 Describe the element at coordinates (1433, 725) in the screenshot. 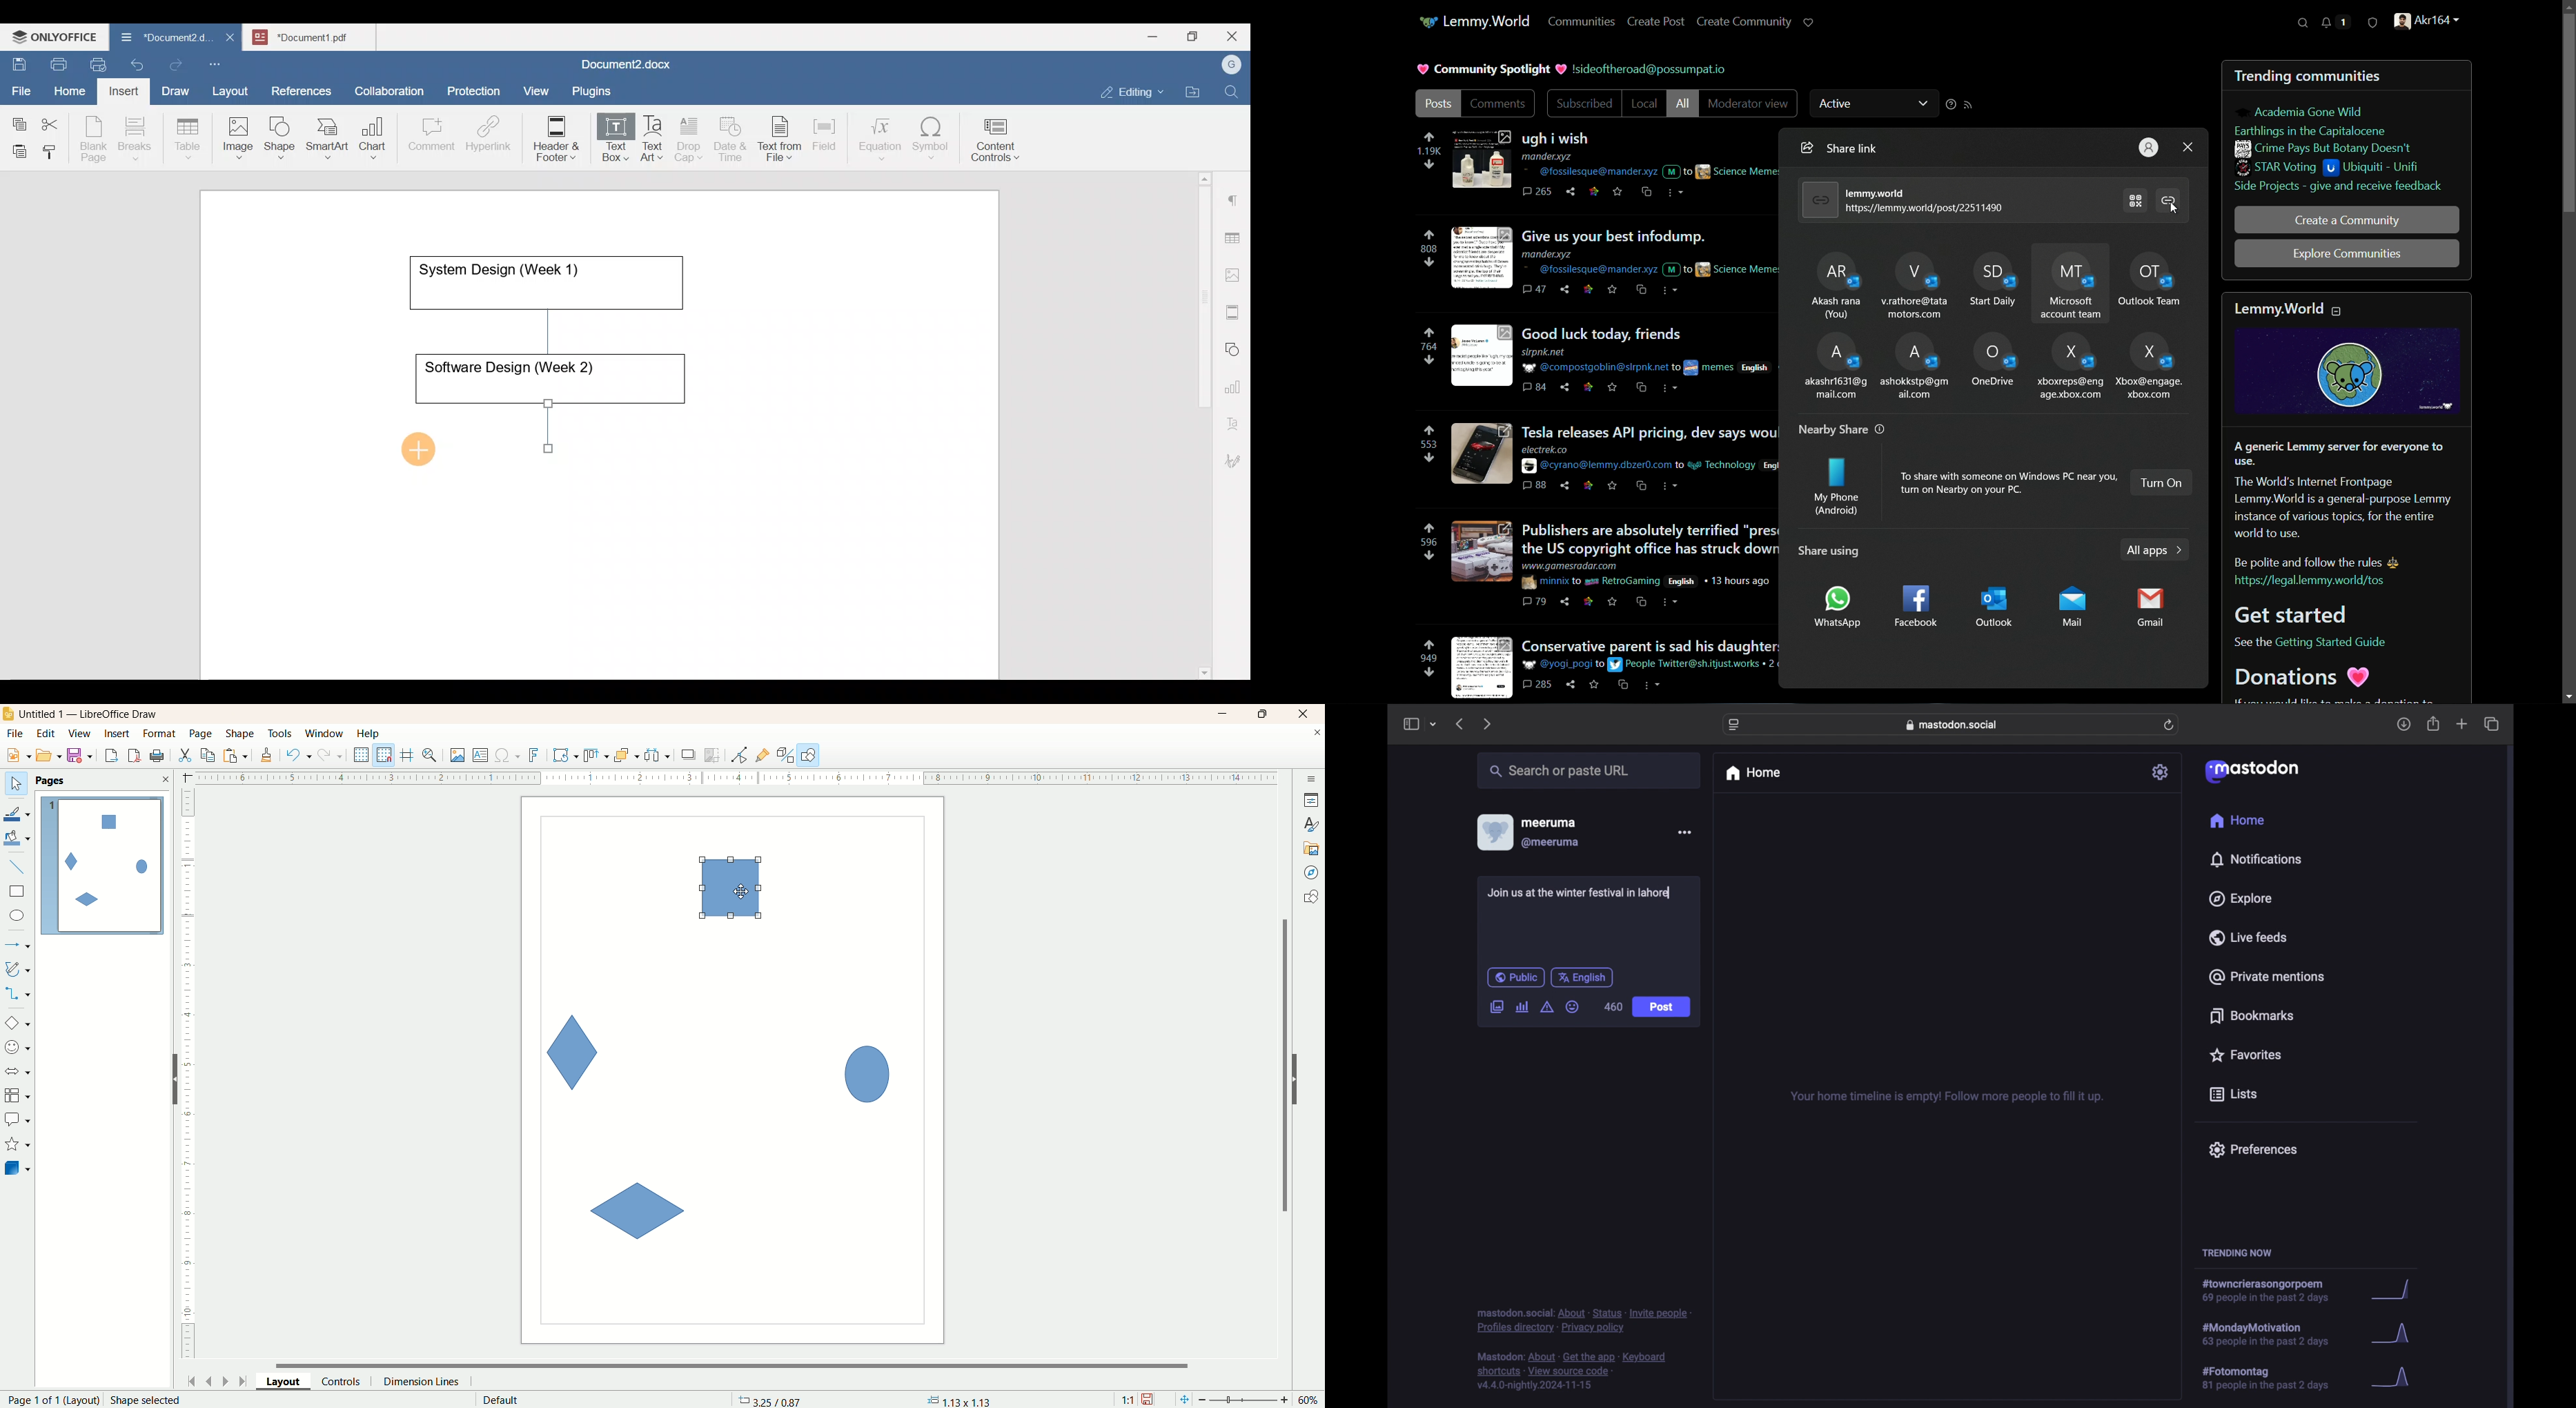

I see `tab group picker` at that location.